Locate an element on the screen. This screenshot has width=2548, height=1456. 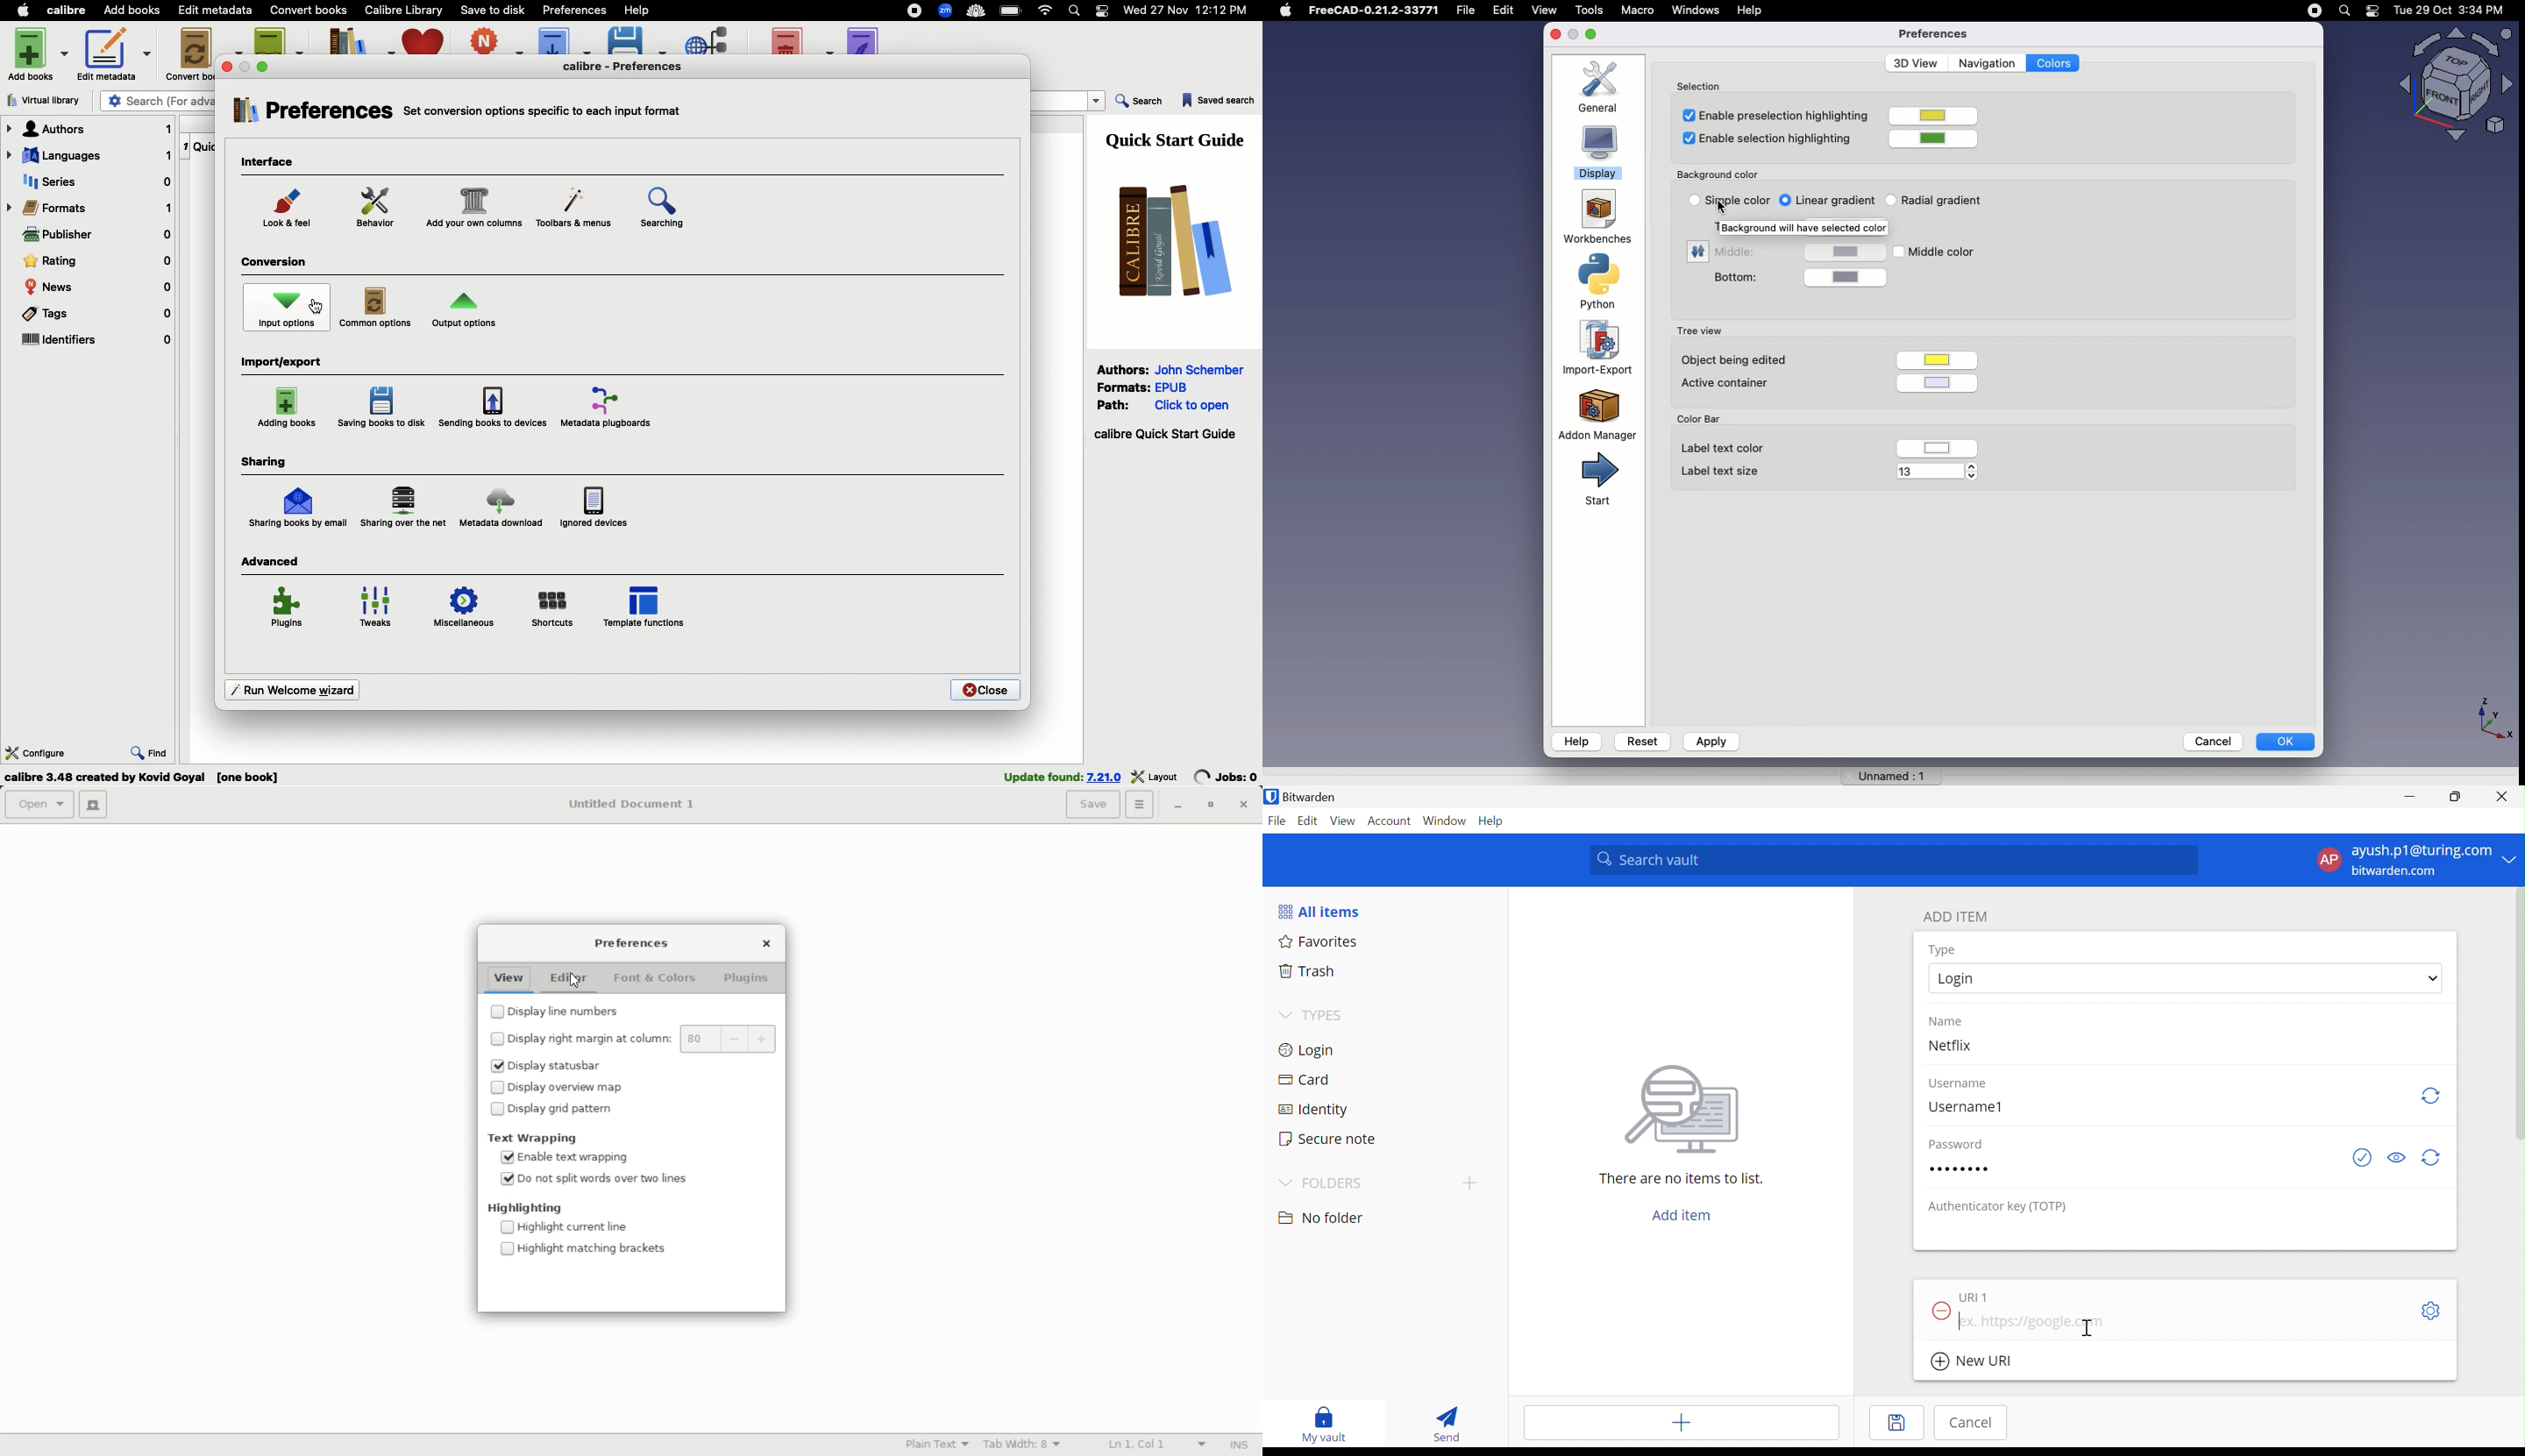
Searching is located at coordinates (673, 211).